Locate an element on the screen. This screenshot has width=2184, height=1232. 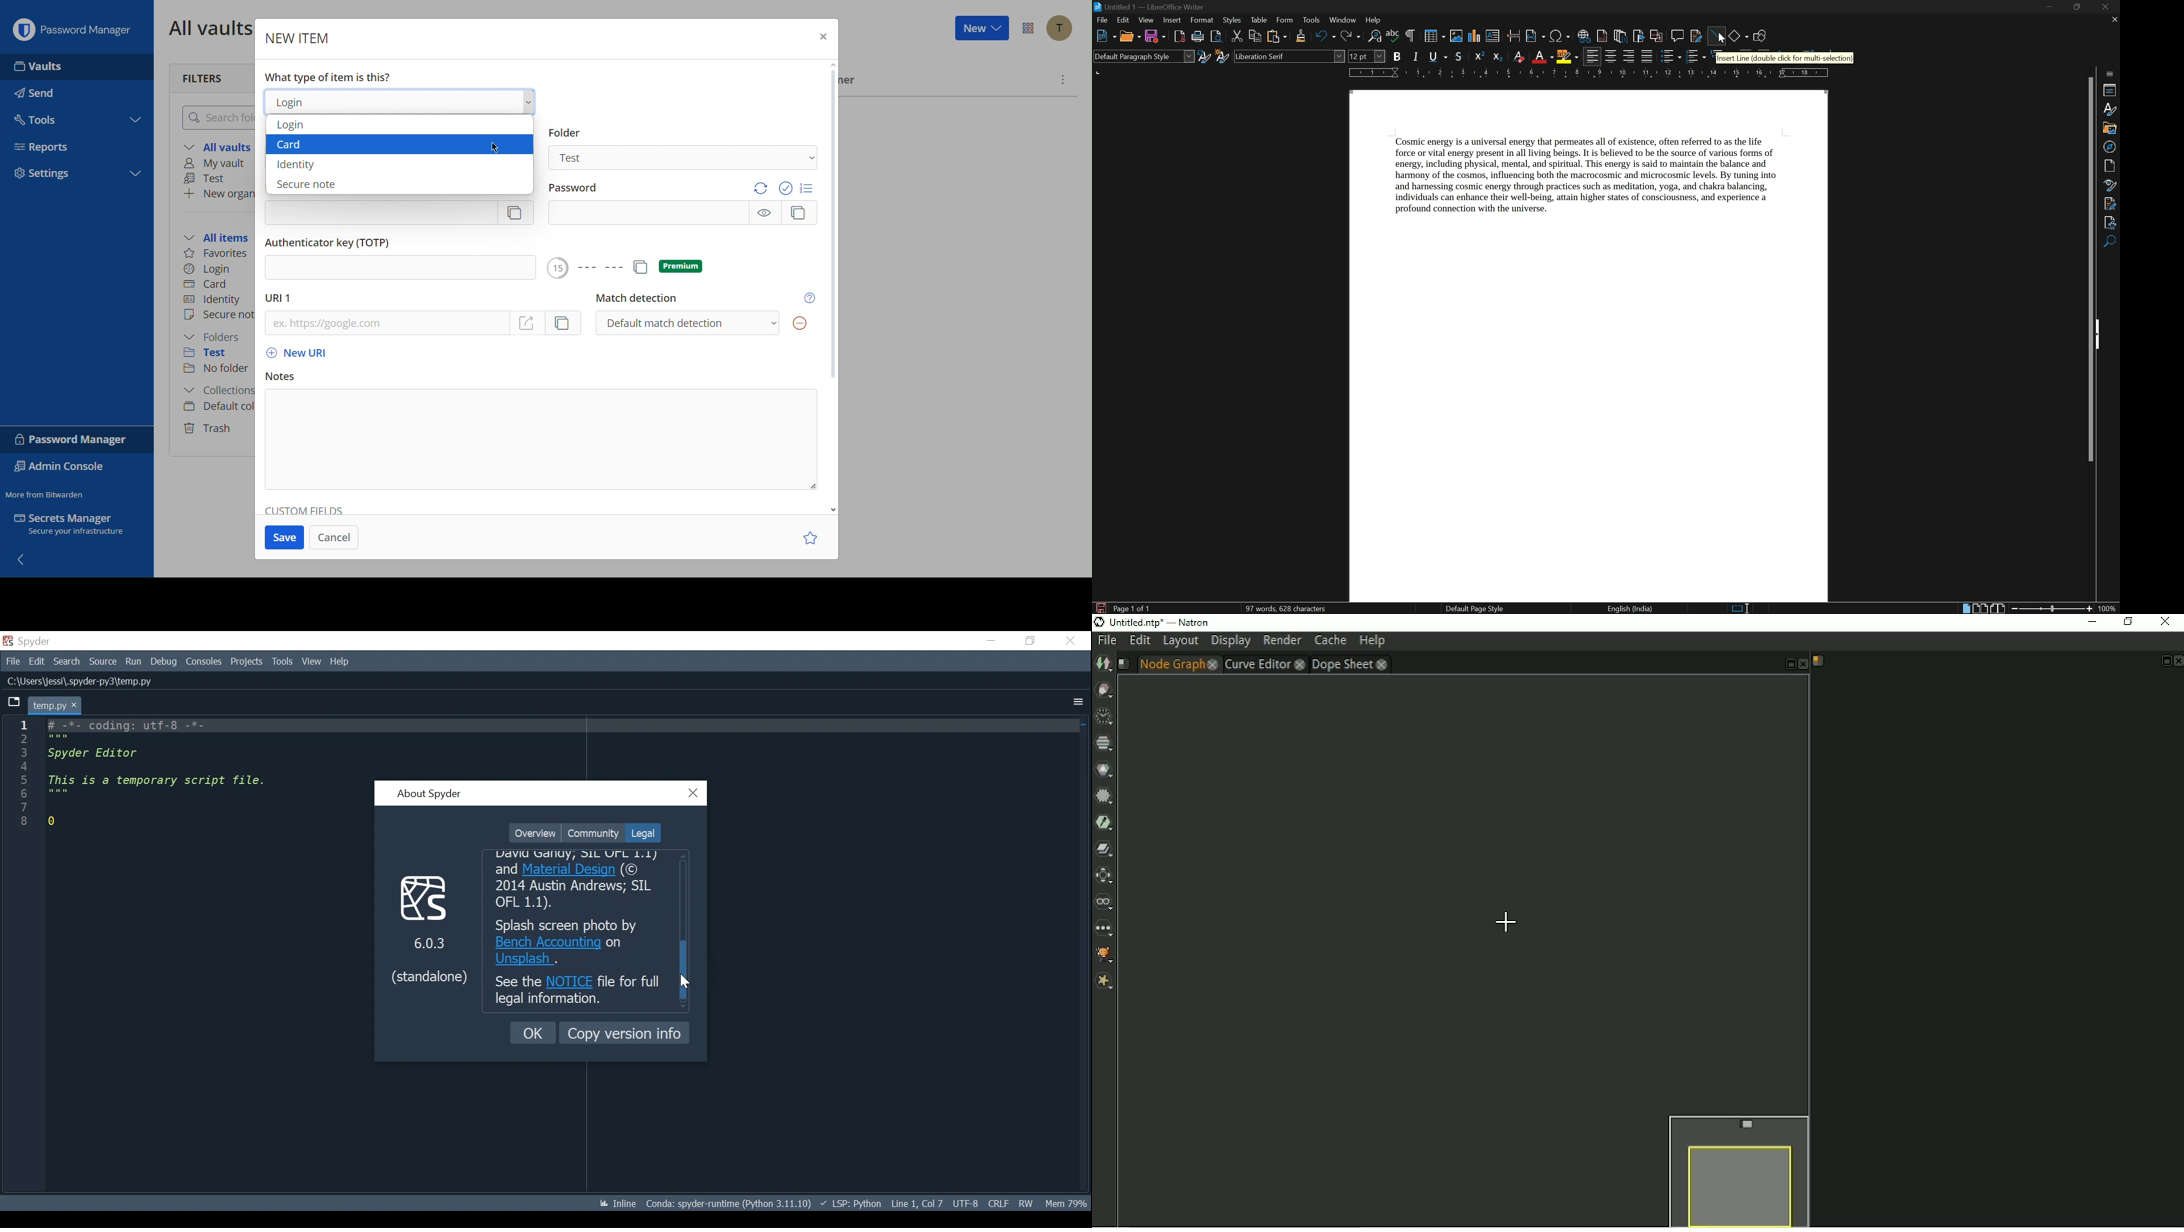
URL 1 is located at coordinates (284, 299).